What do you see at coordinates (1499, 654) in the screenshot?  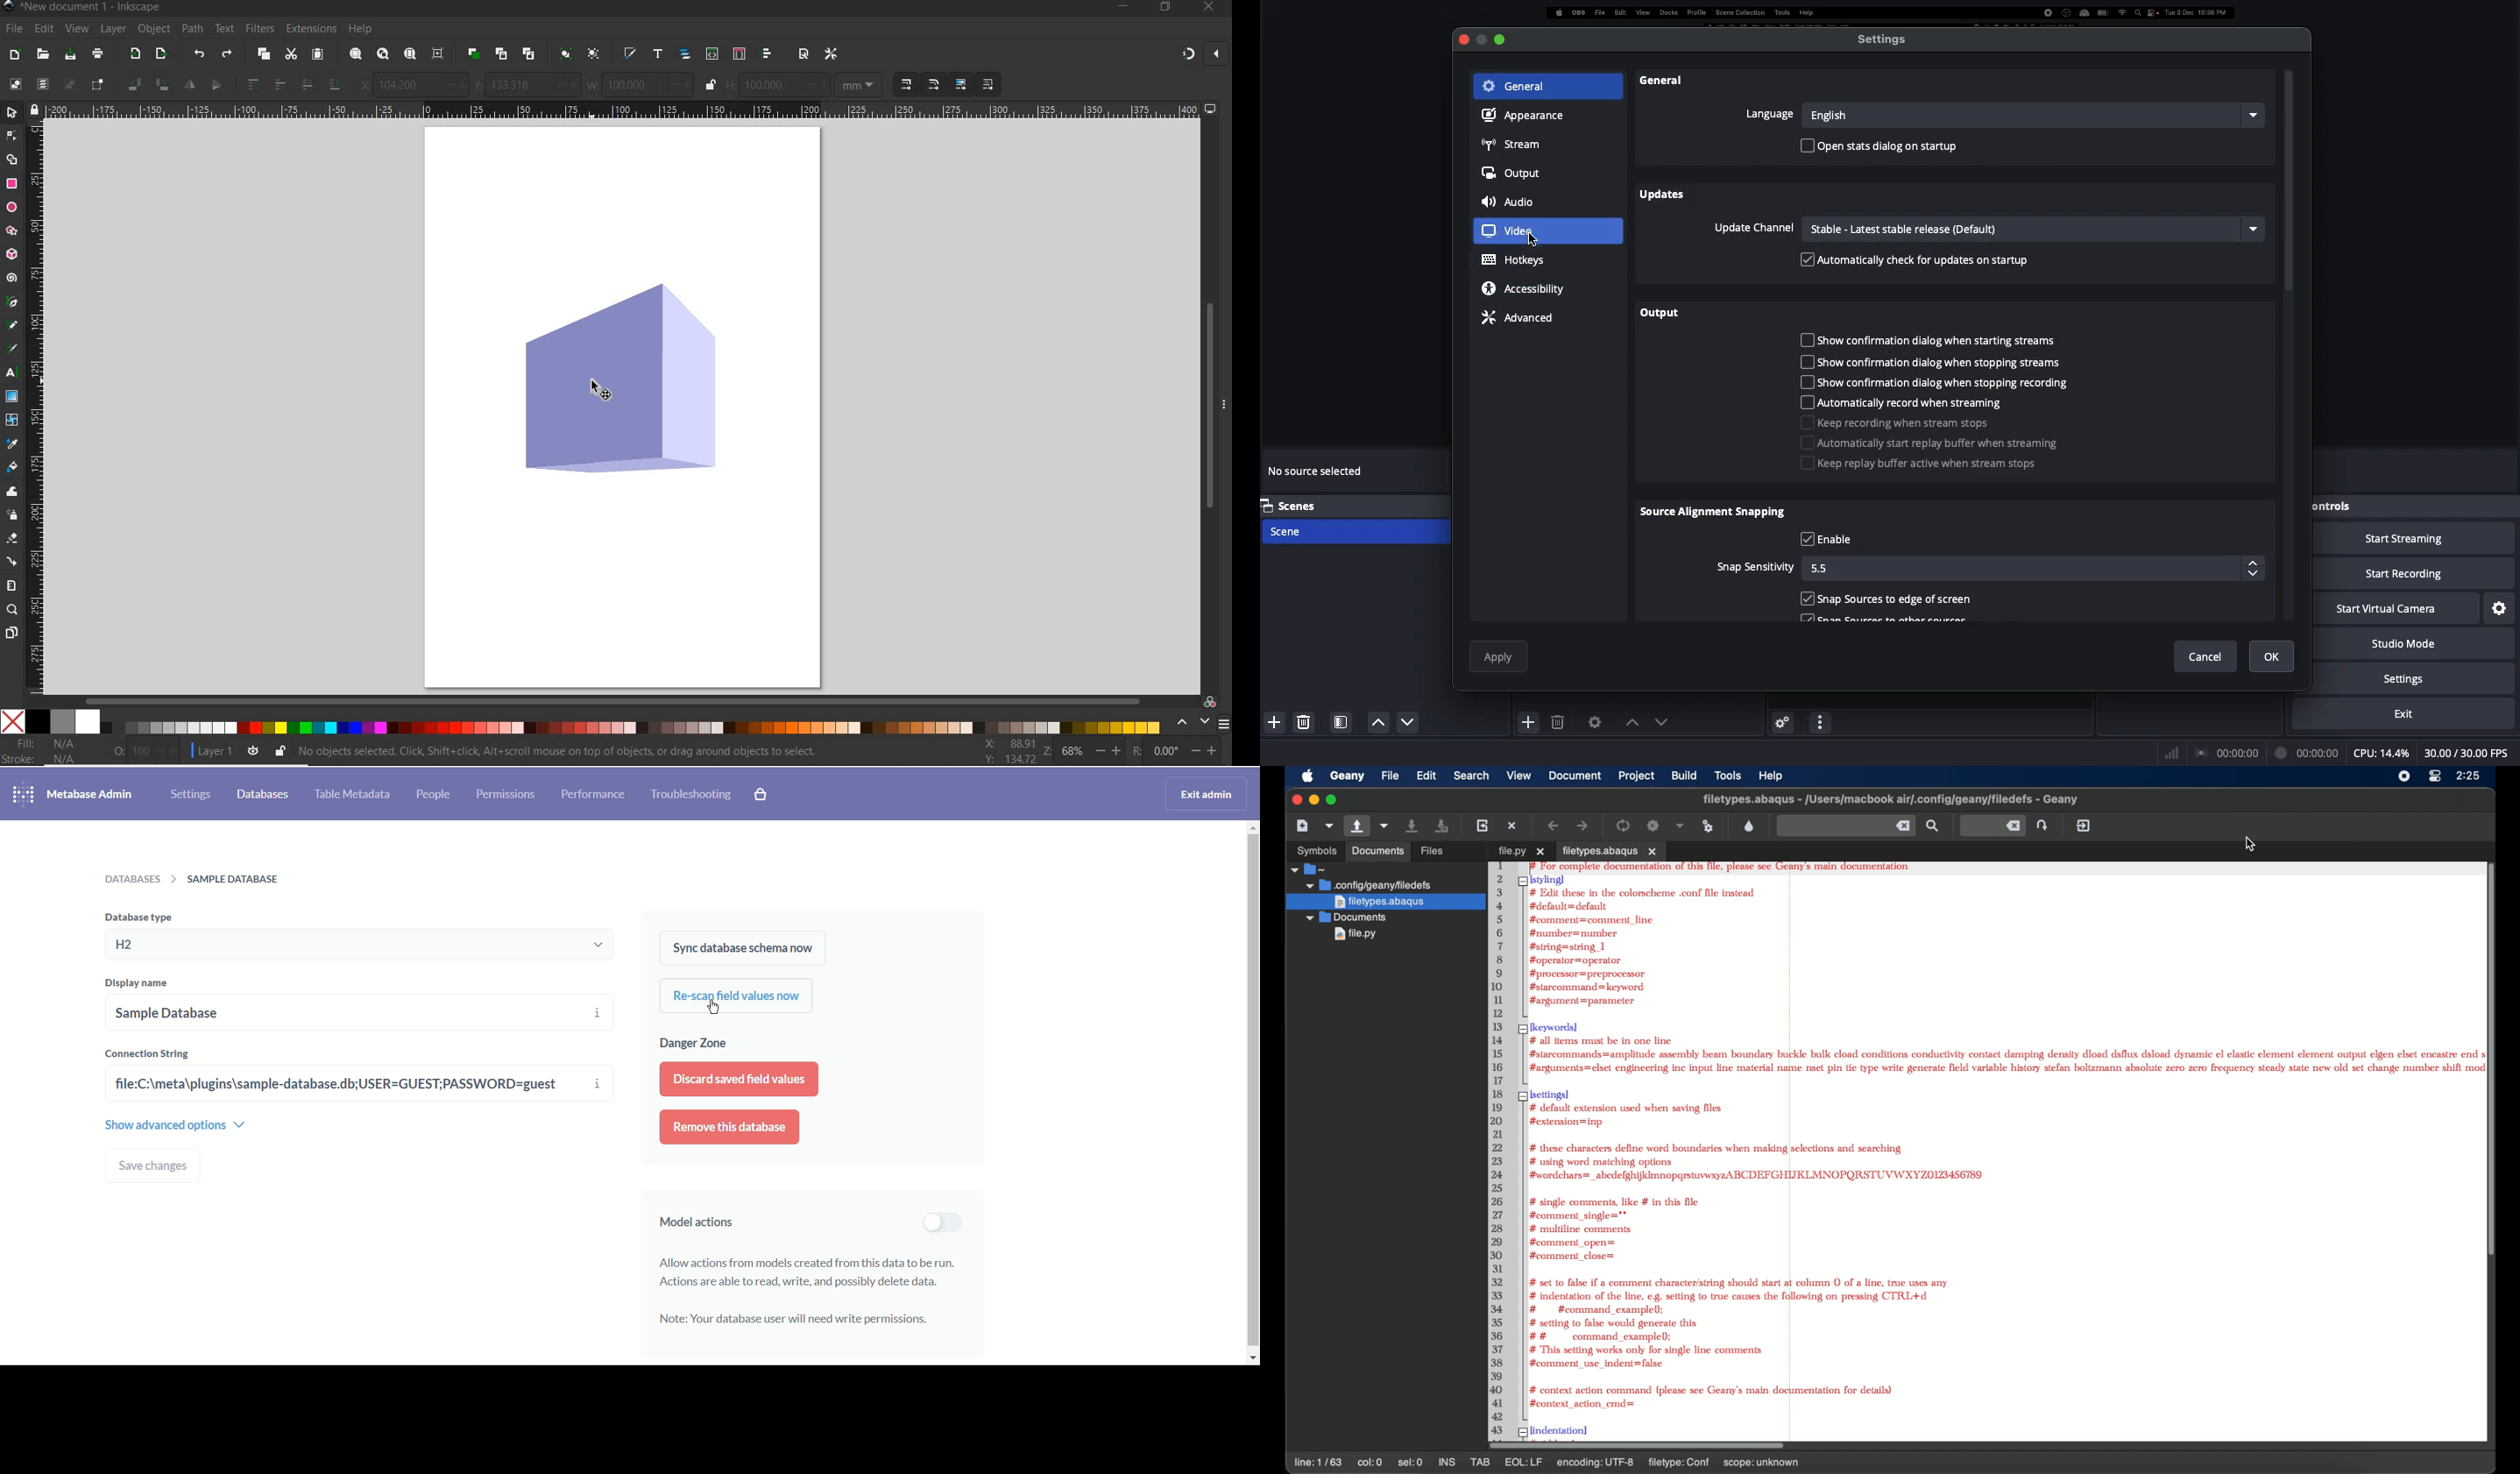 I see `Apply` at bounding box center [1499, 654].